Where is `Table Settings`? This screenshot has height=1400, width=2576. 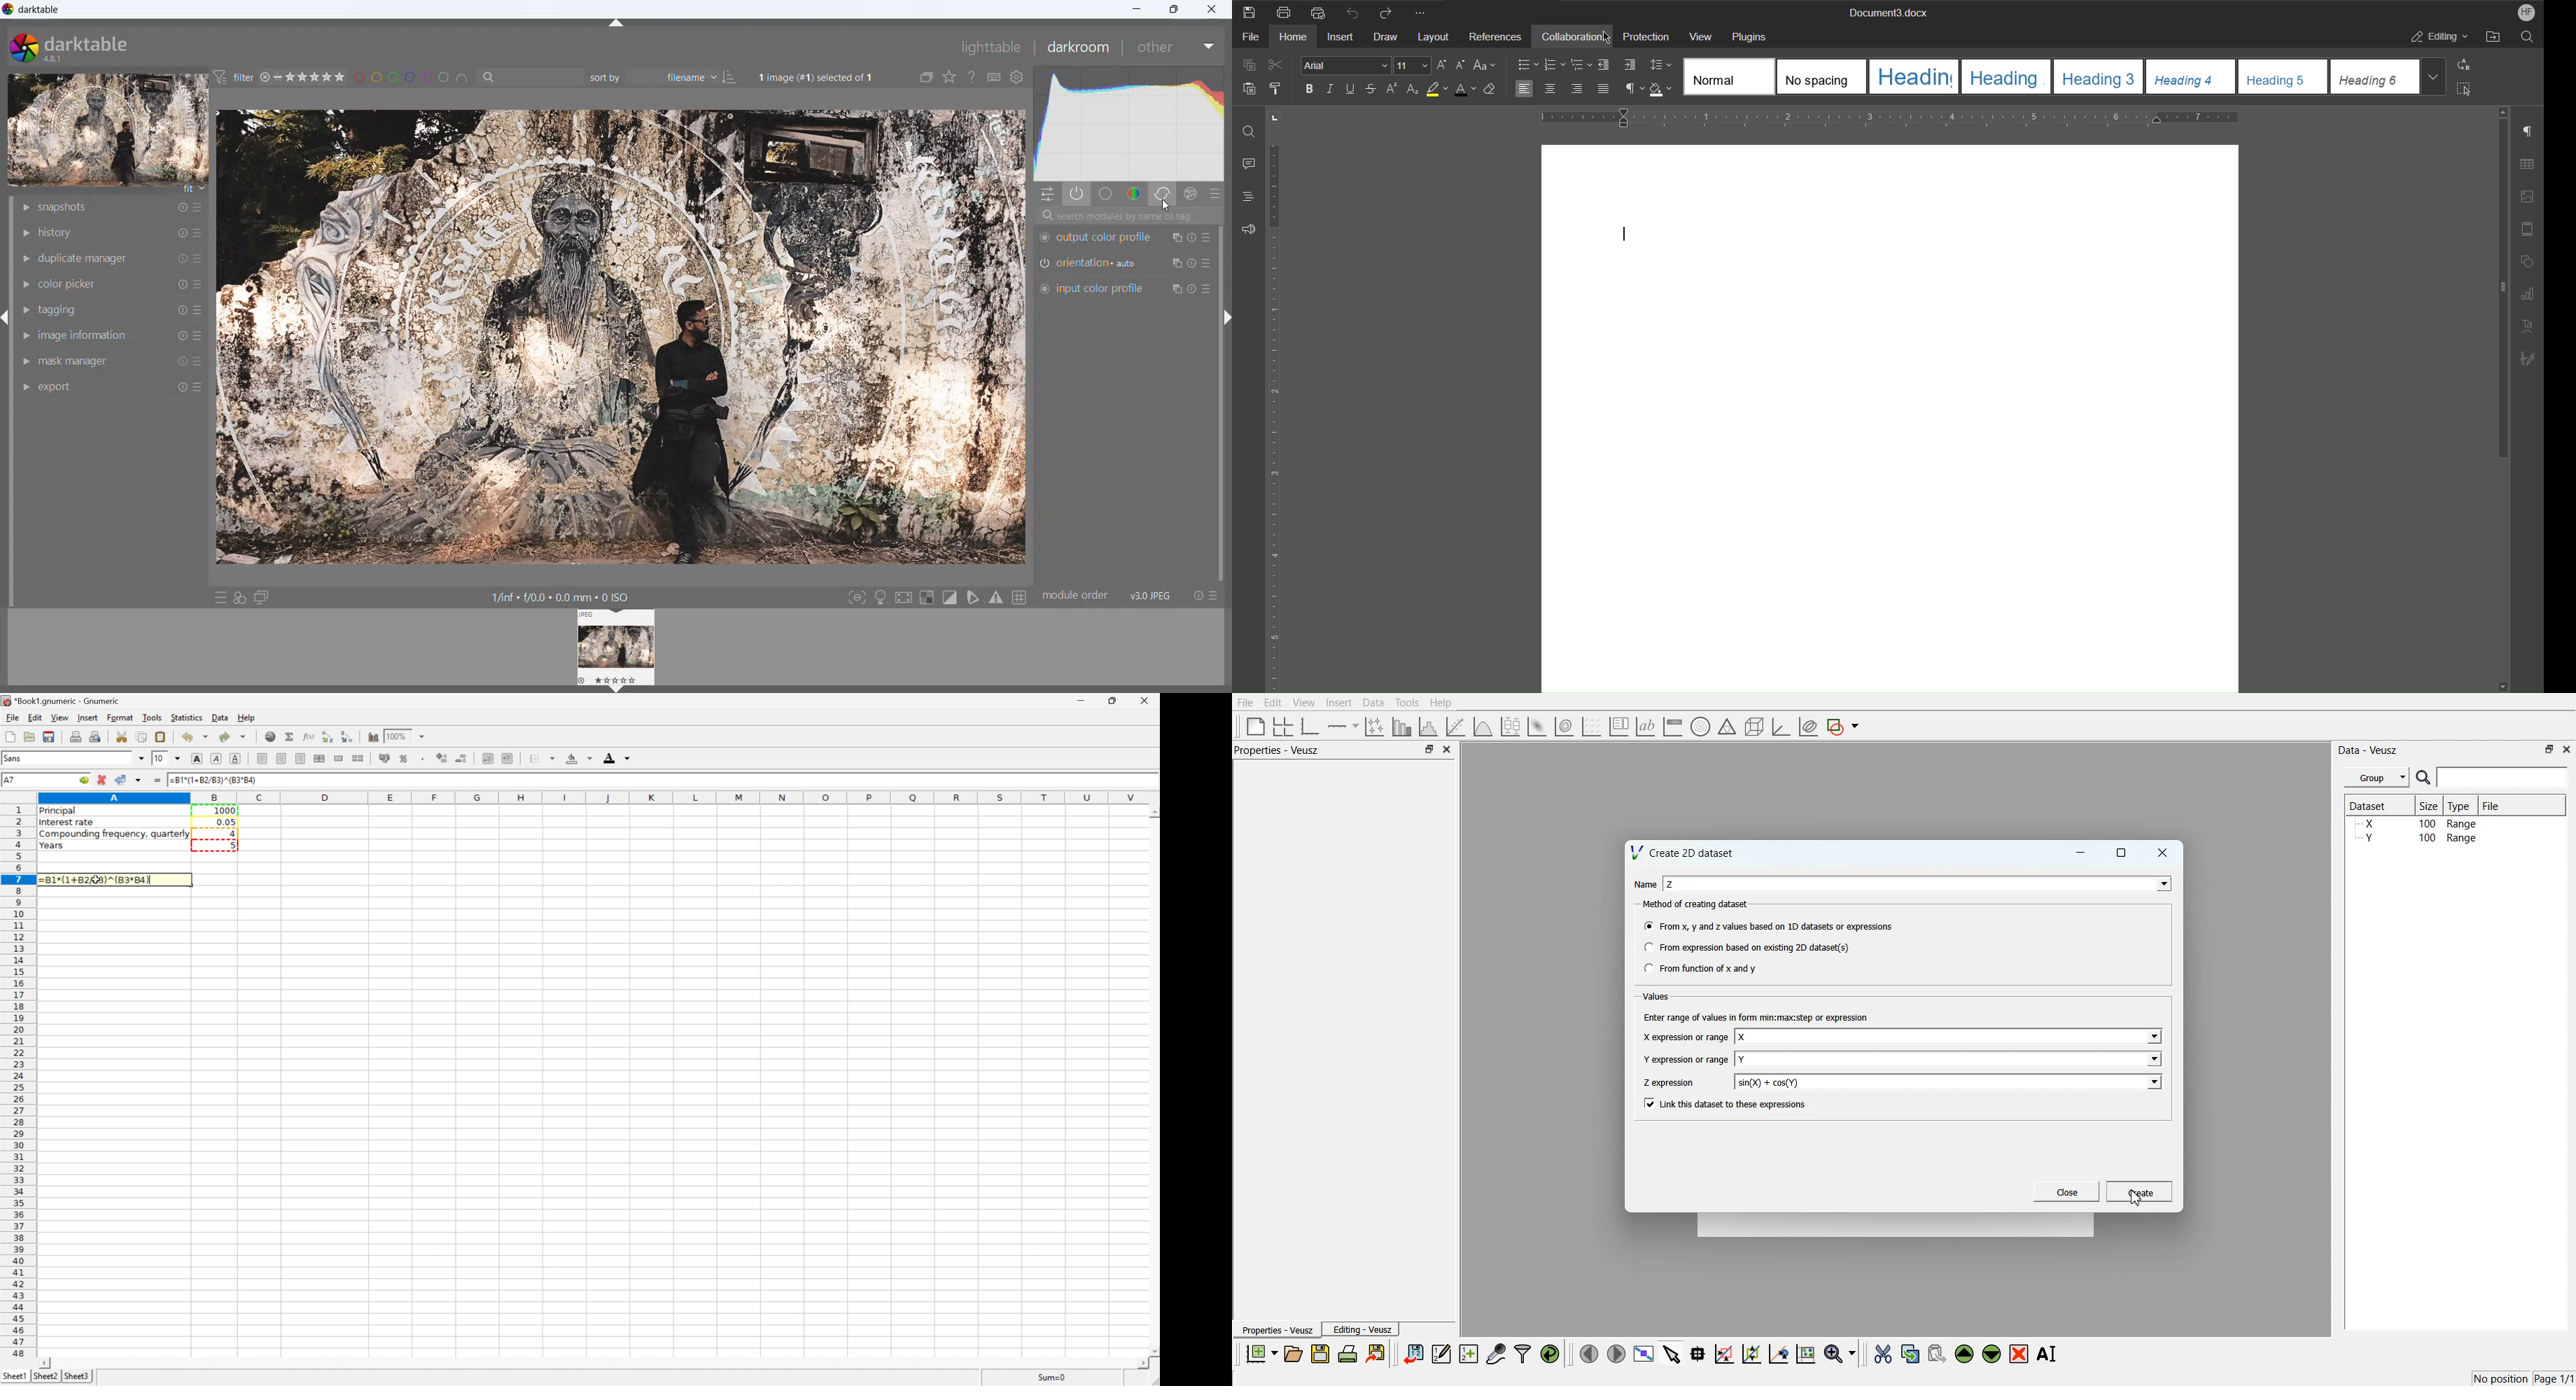
Table Settings is located at coordinates (2531, 163).